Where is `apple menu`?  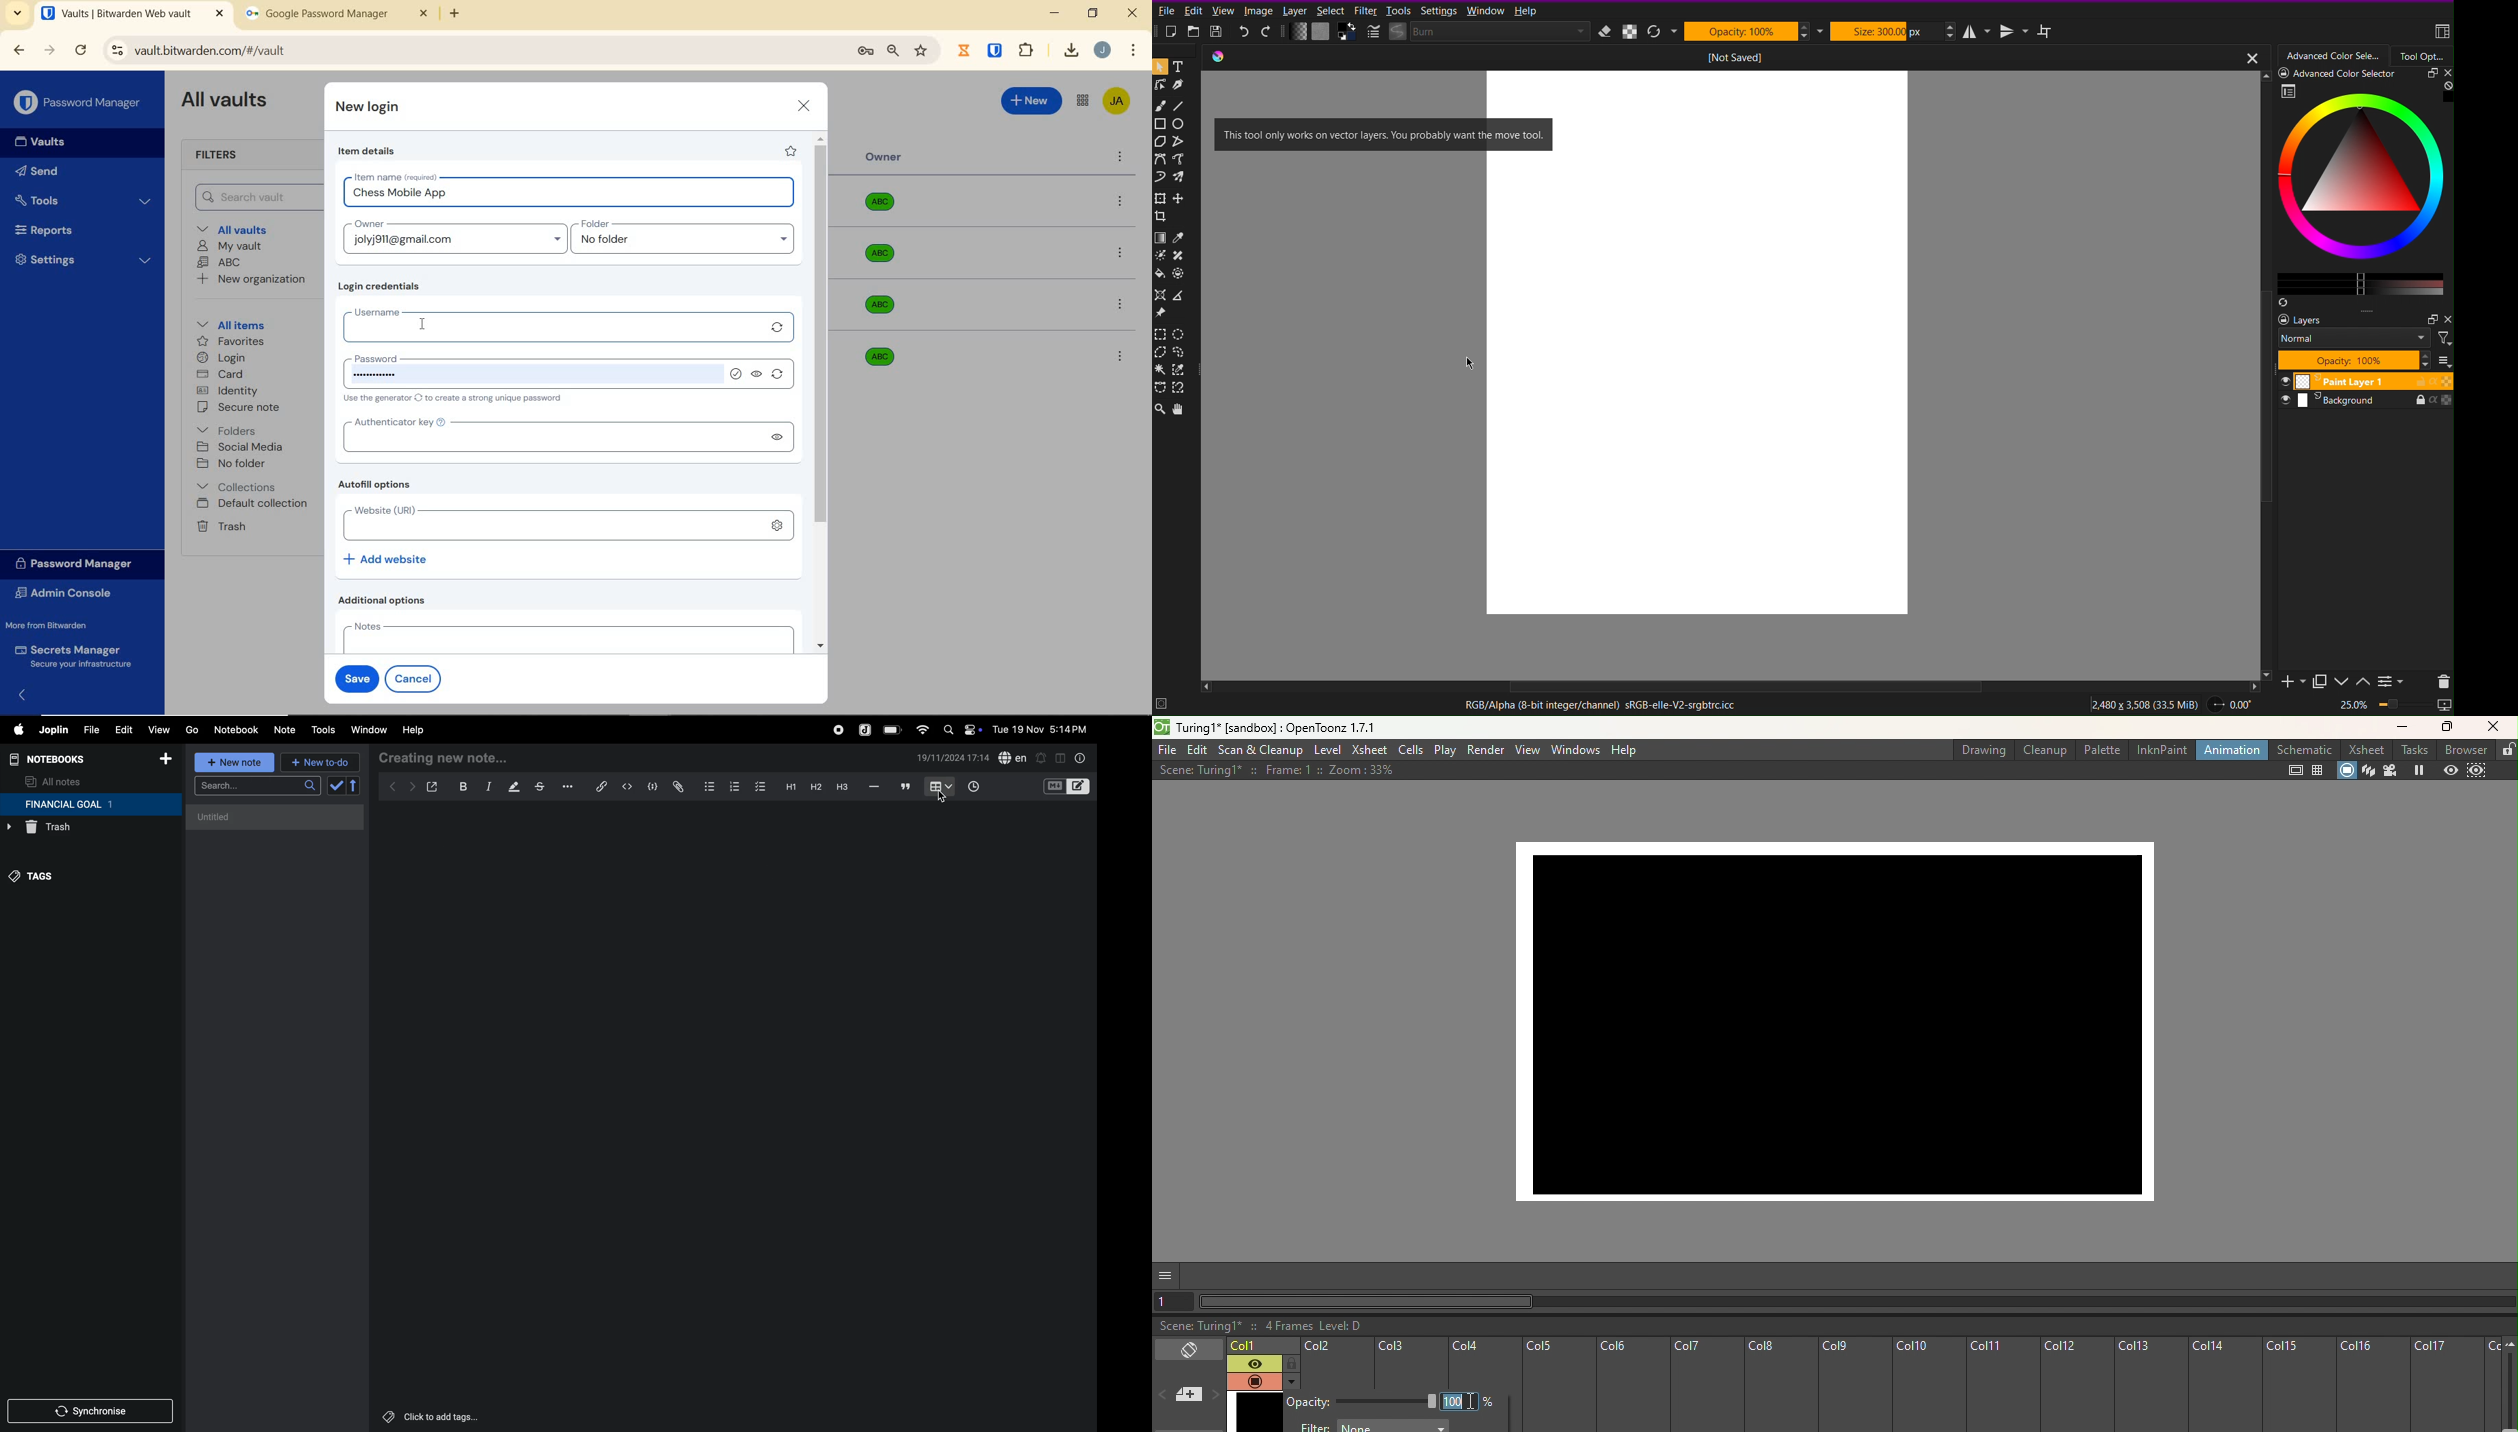 apple menu is located at coordinates (14, 729).